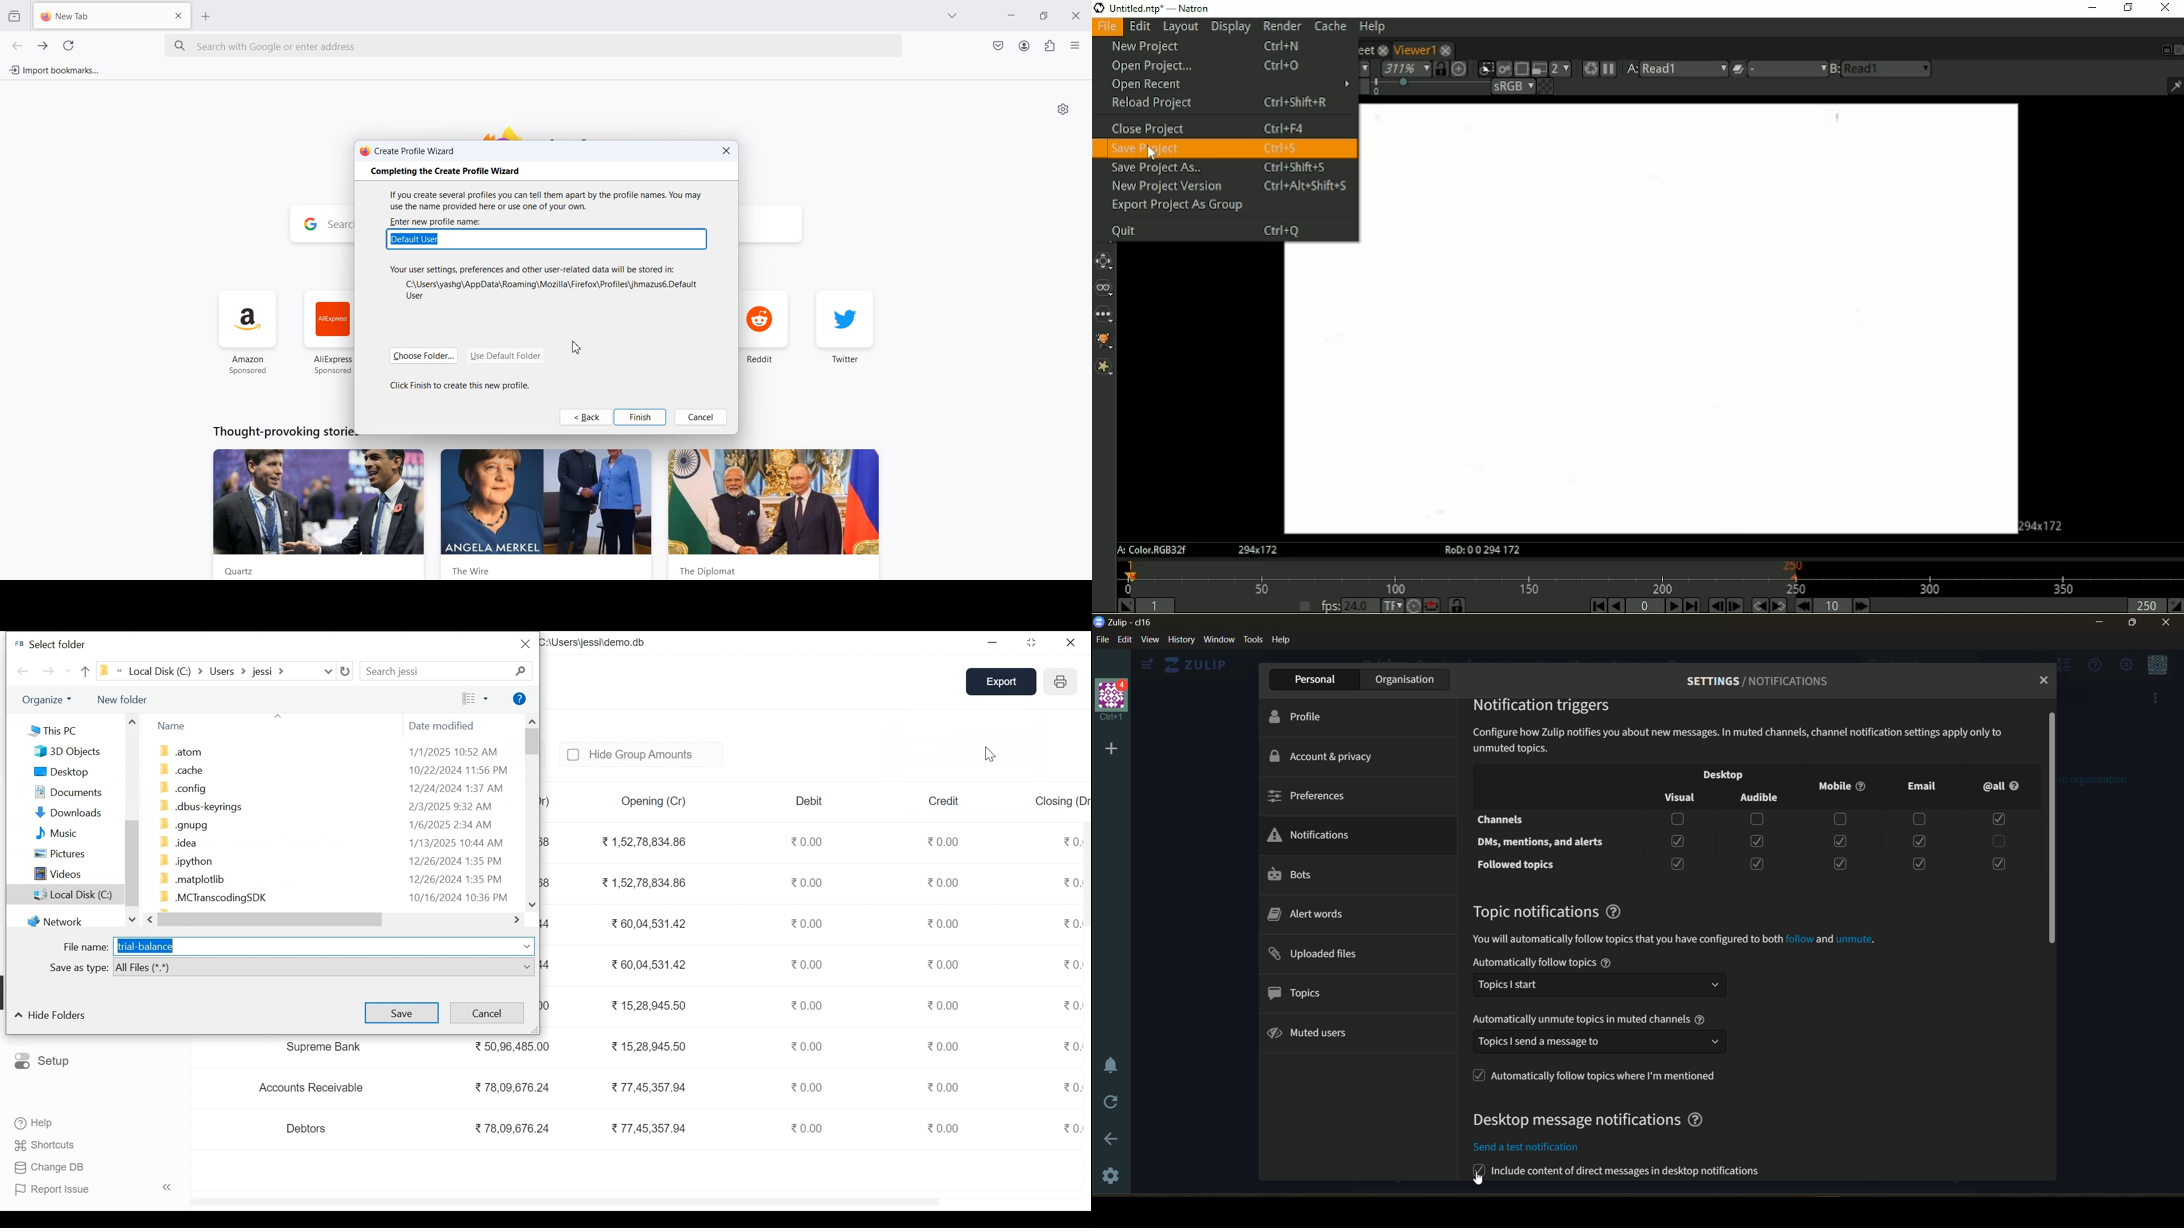 This screenshot has width=2184, height=1232. What do you see at coordinates (453, 824) in the screenshot?
I see `1/6/2025 2:34 AM` at bounding box center [453, 824].